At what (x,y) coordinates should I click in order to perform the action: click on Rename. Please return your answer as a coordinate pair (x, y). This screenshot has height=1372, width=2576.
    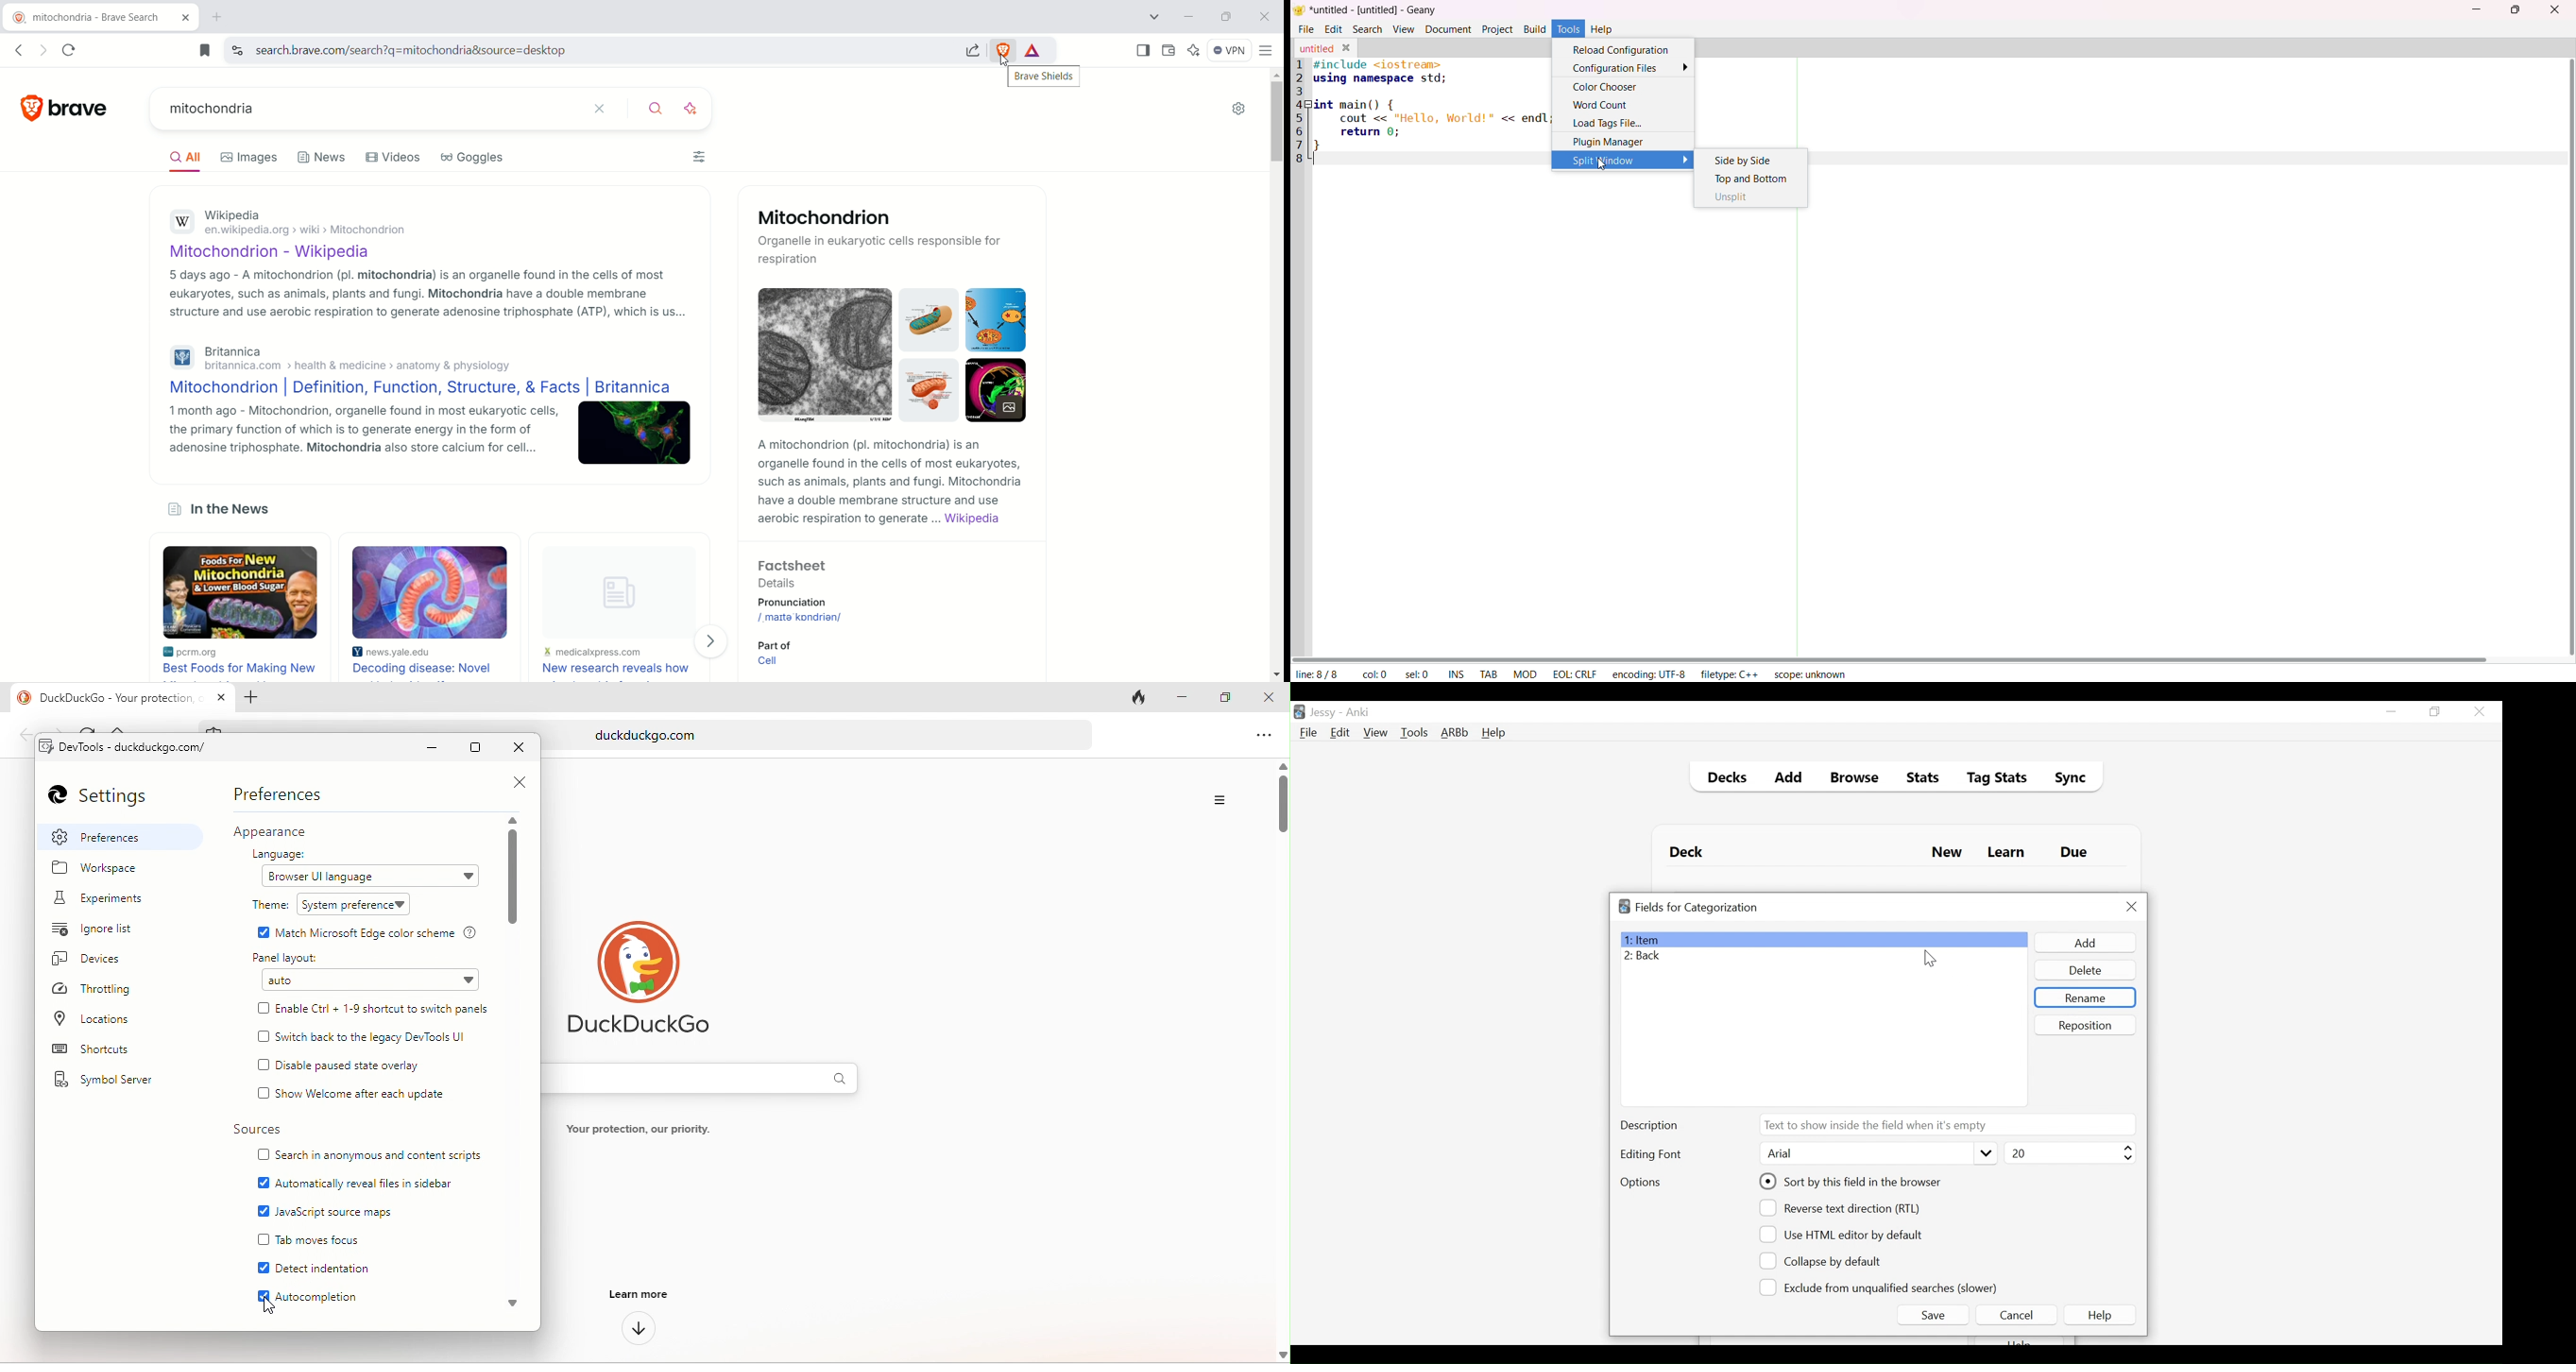
    Looking at the image, I should click on (2085, 998).